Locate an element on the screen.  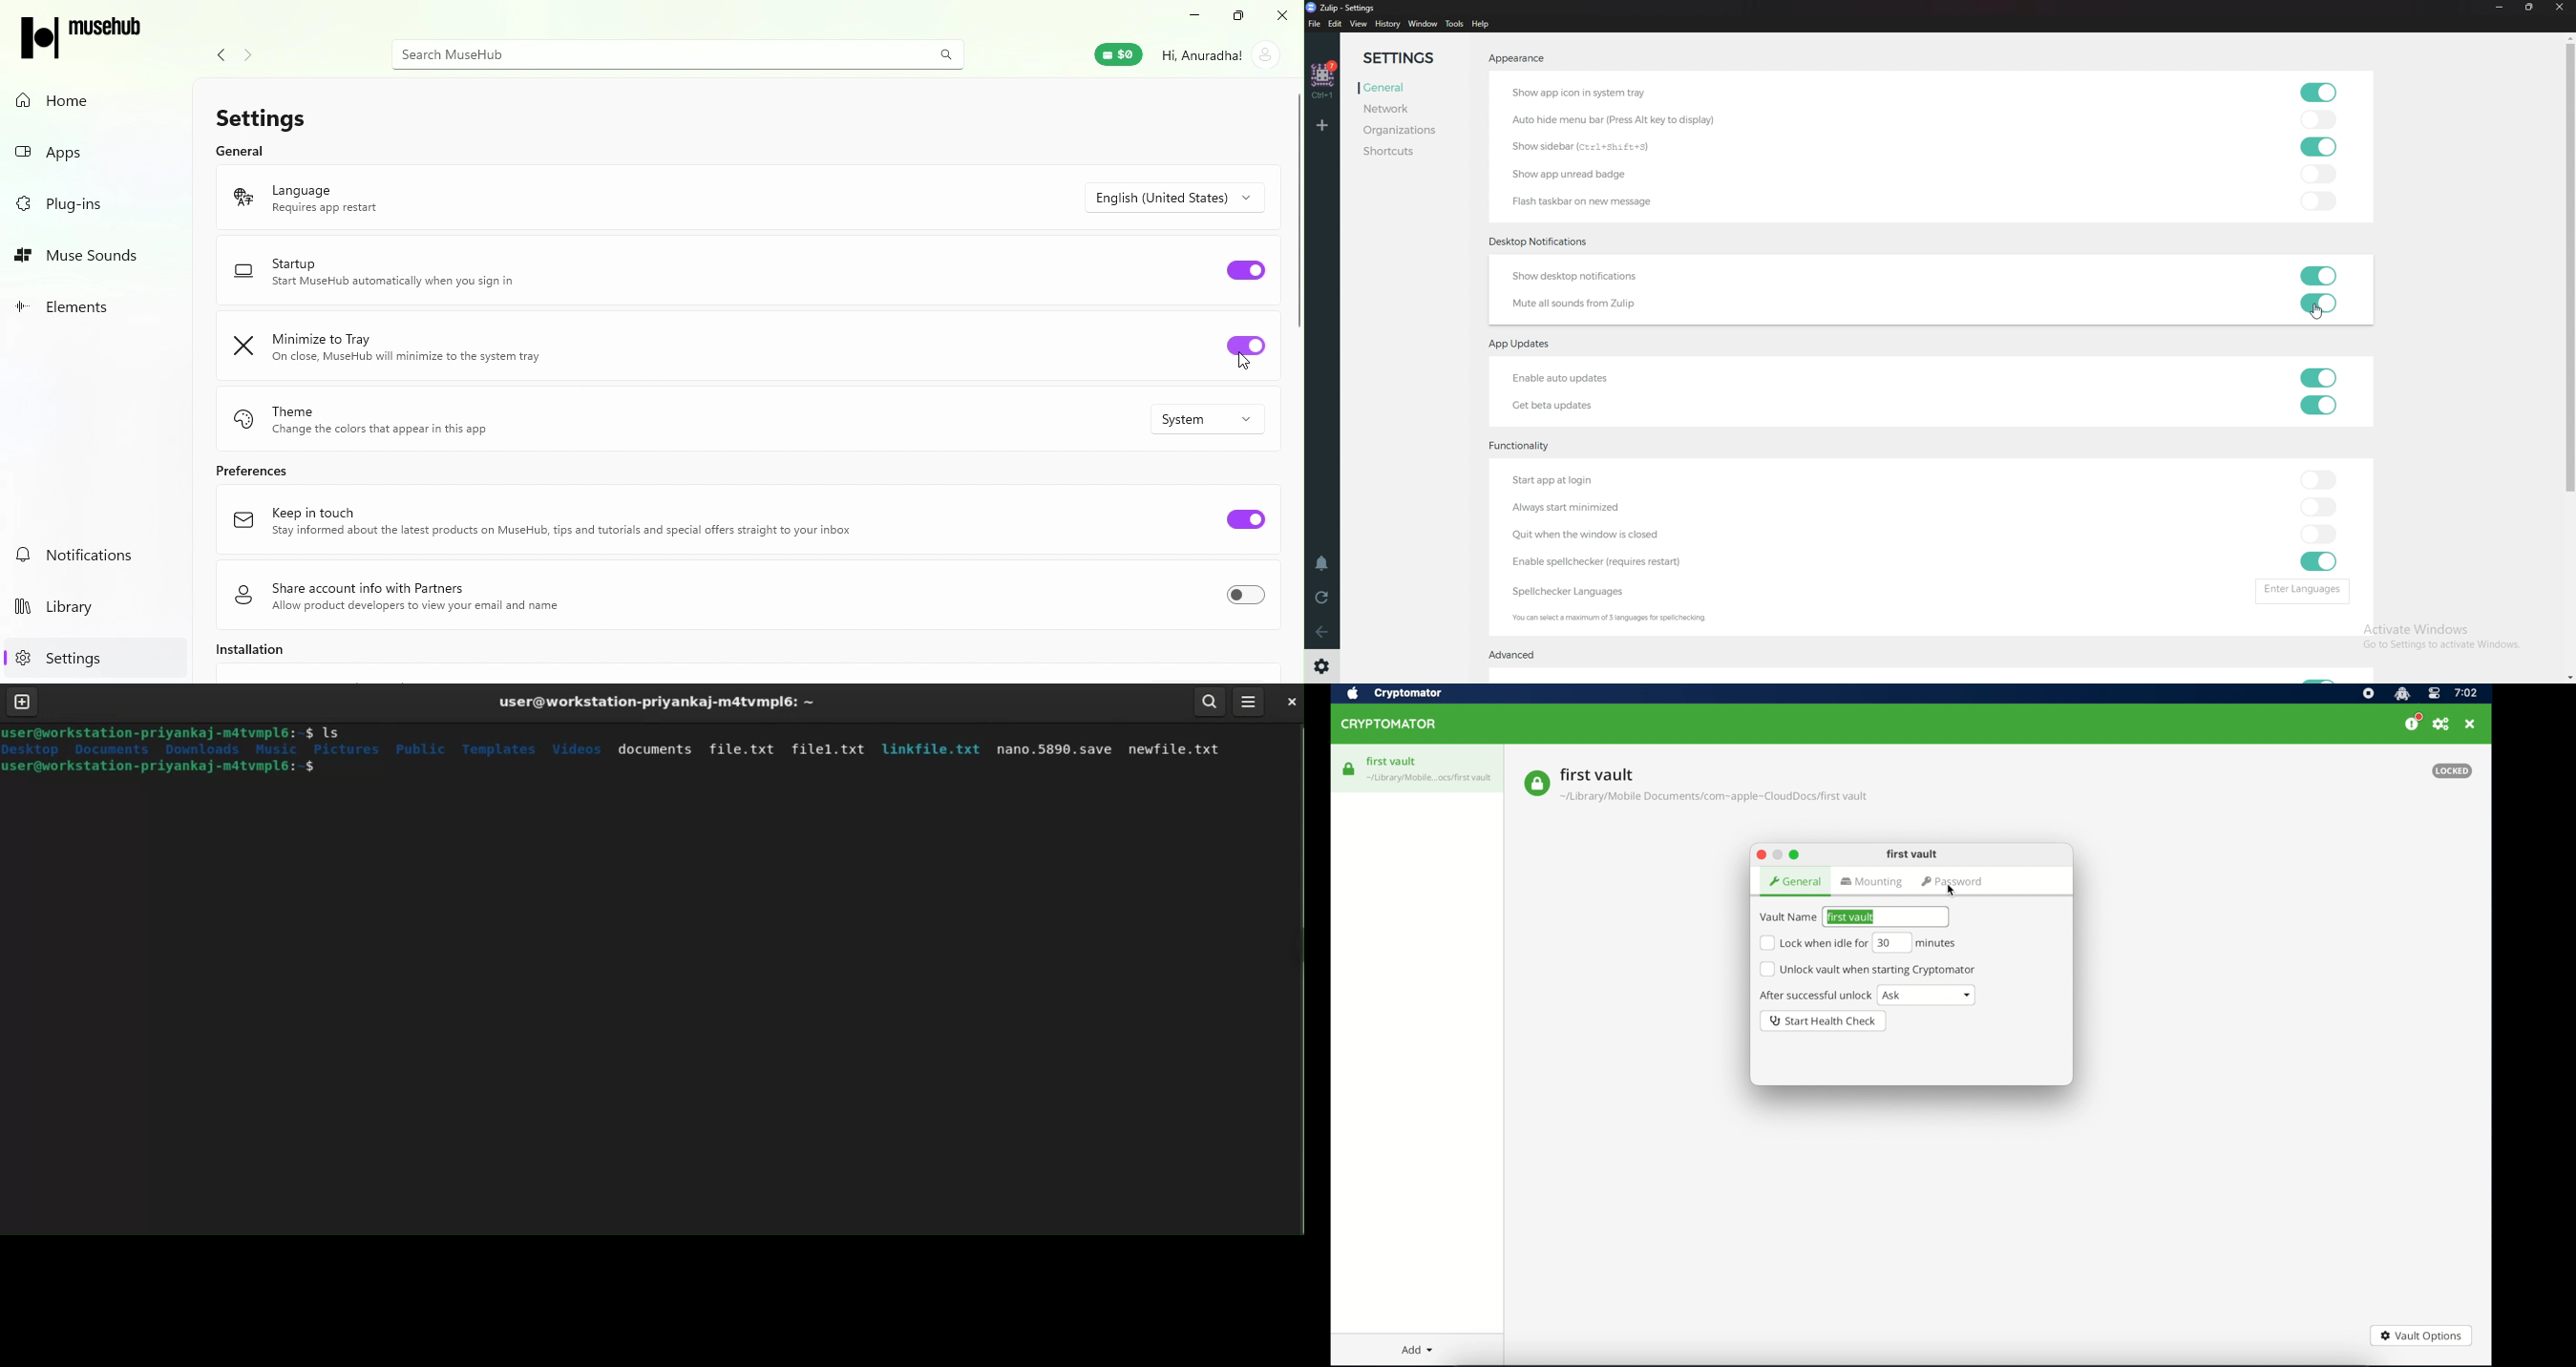
Cursor is located at coordinates (1952, 889).